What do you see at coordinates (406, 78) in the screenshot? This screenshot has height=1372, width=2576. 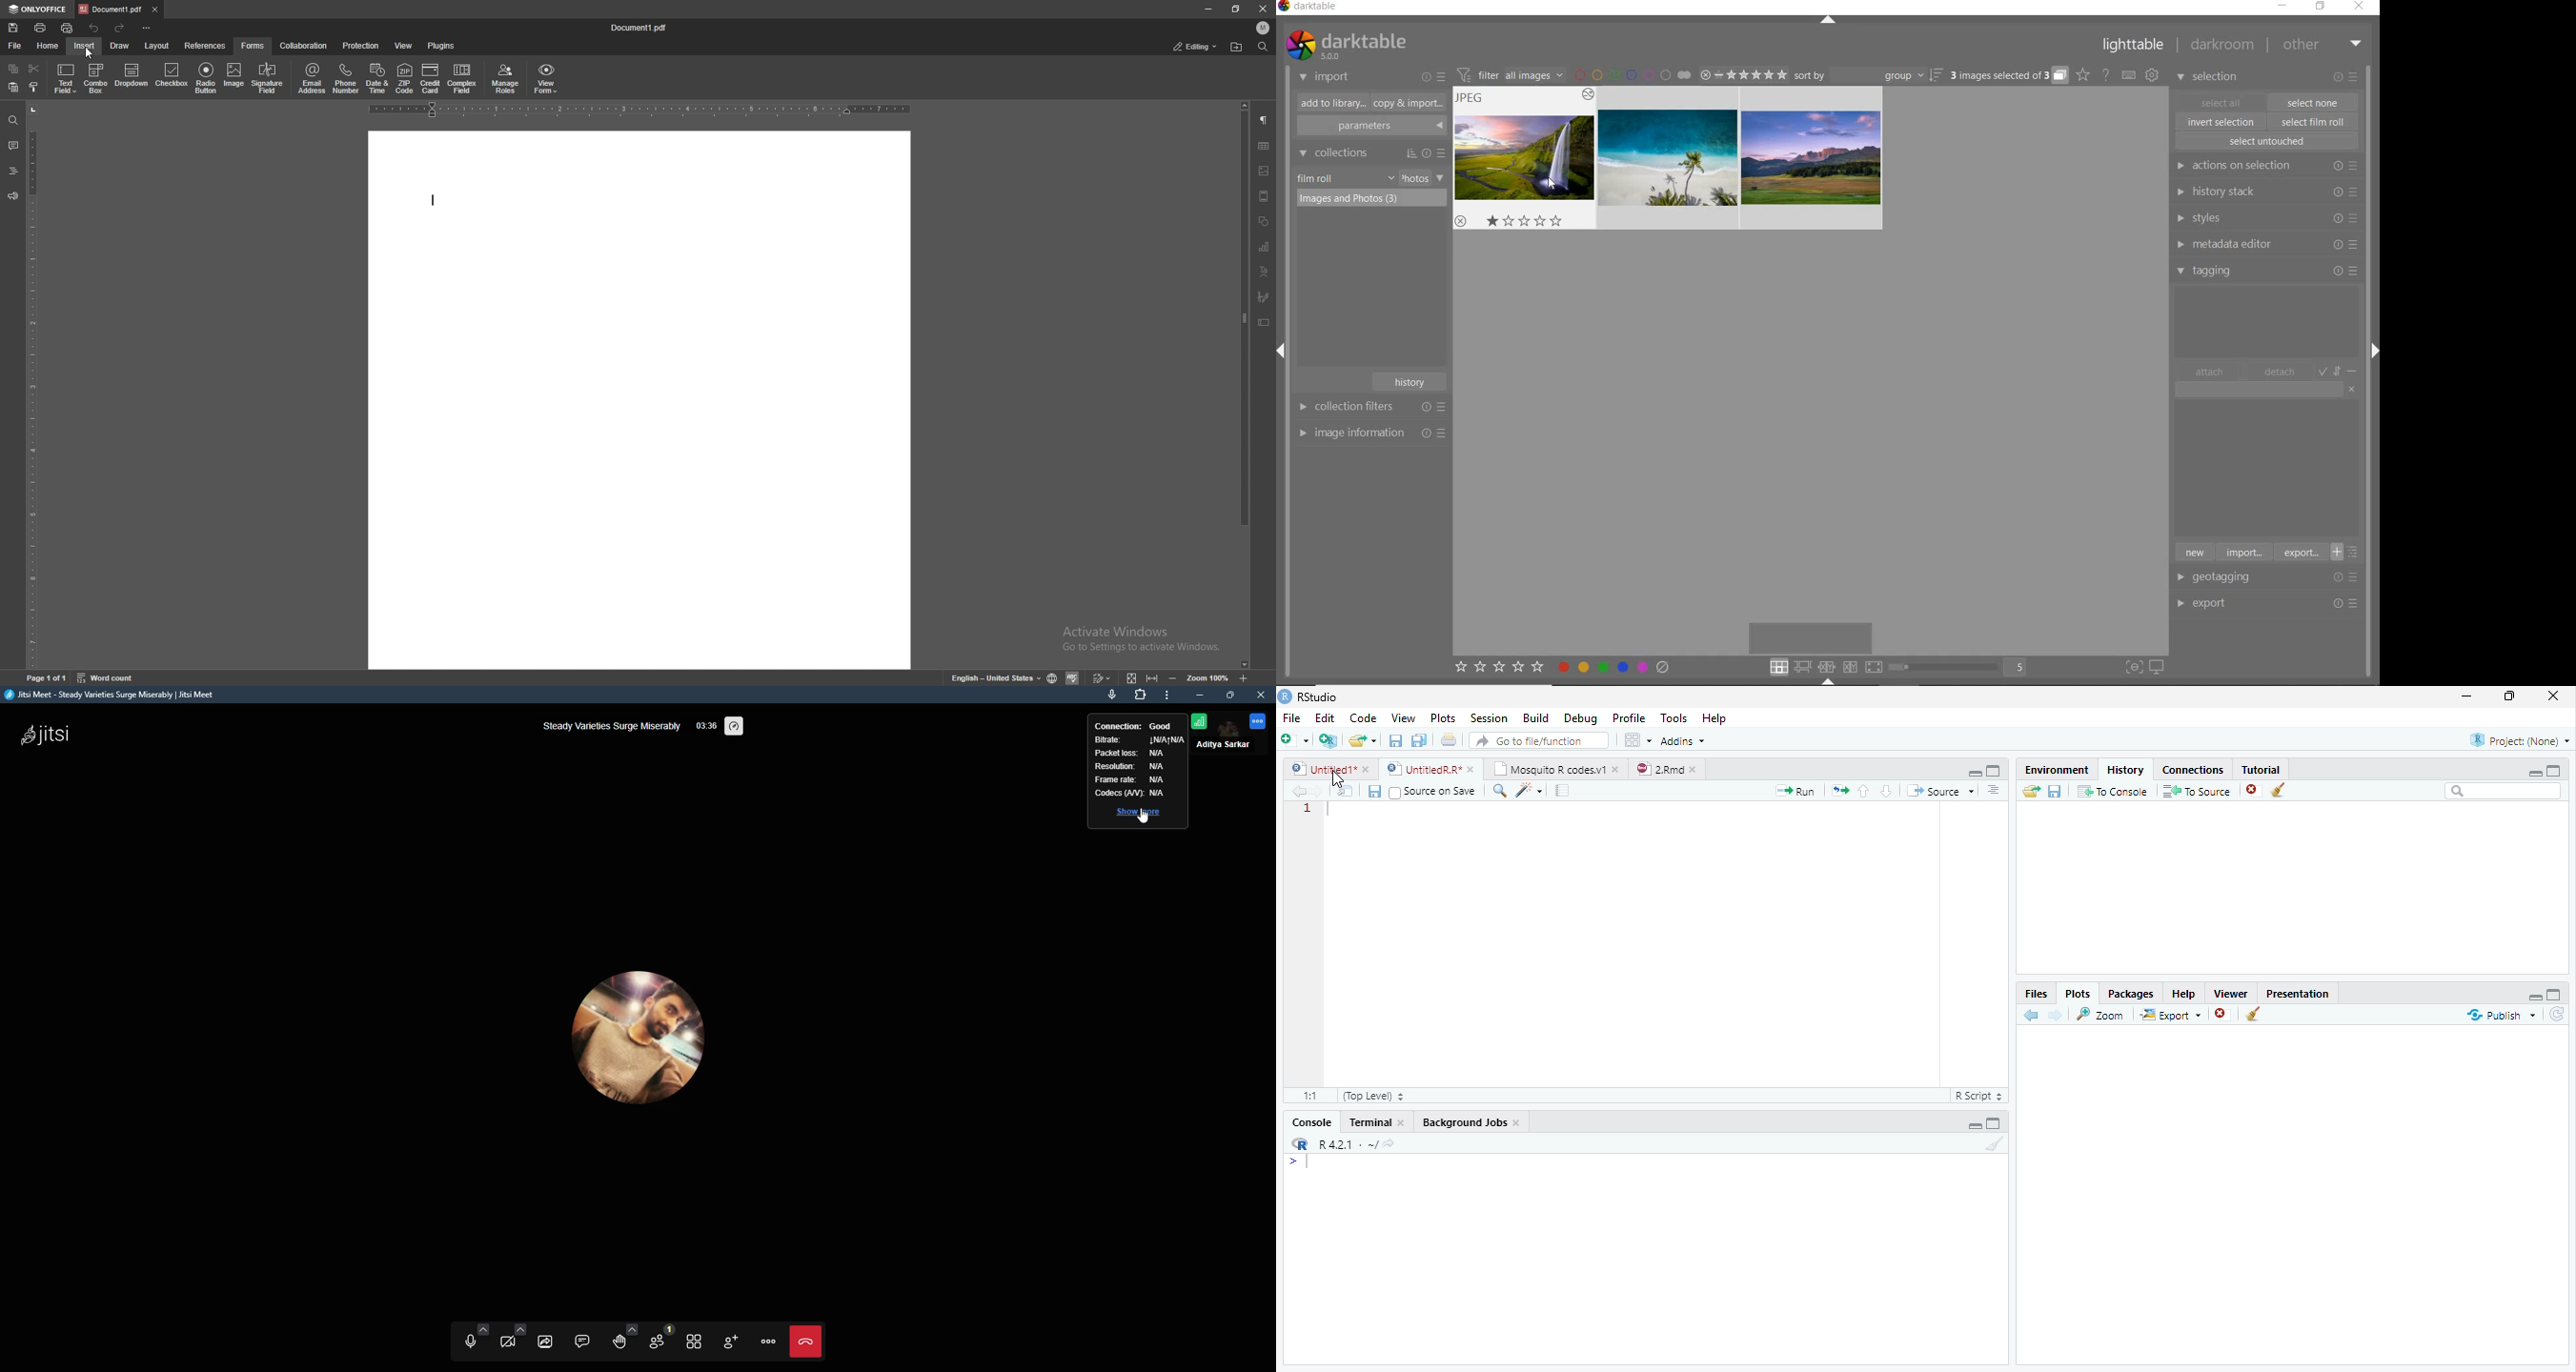 I see `zip code` at bounding box center [406, 78].